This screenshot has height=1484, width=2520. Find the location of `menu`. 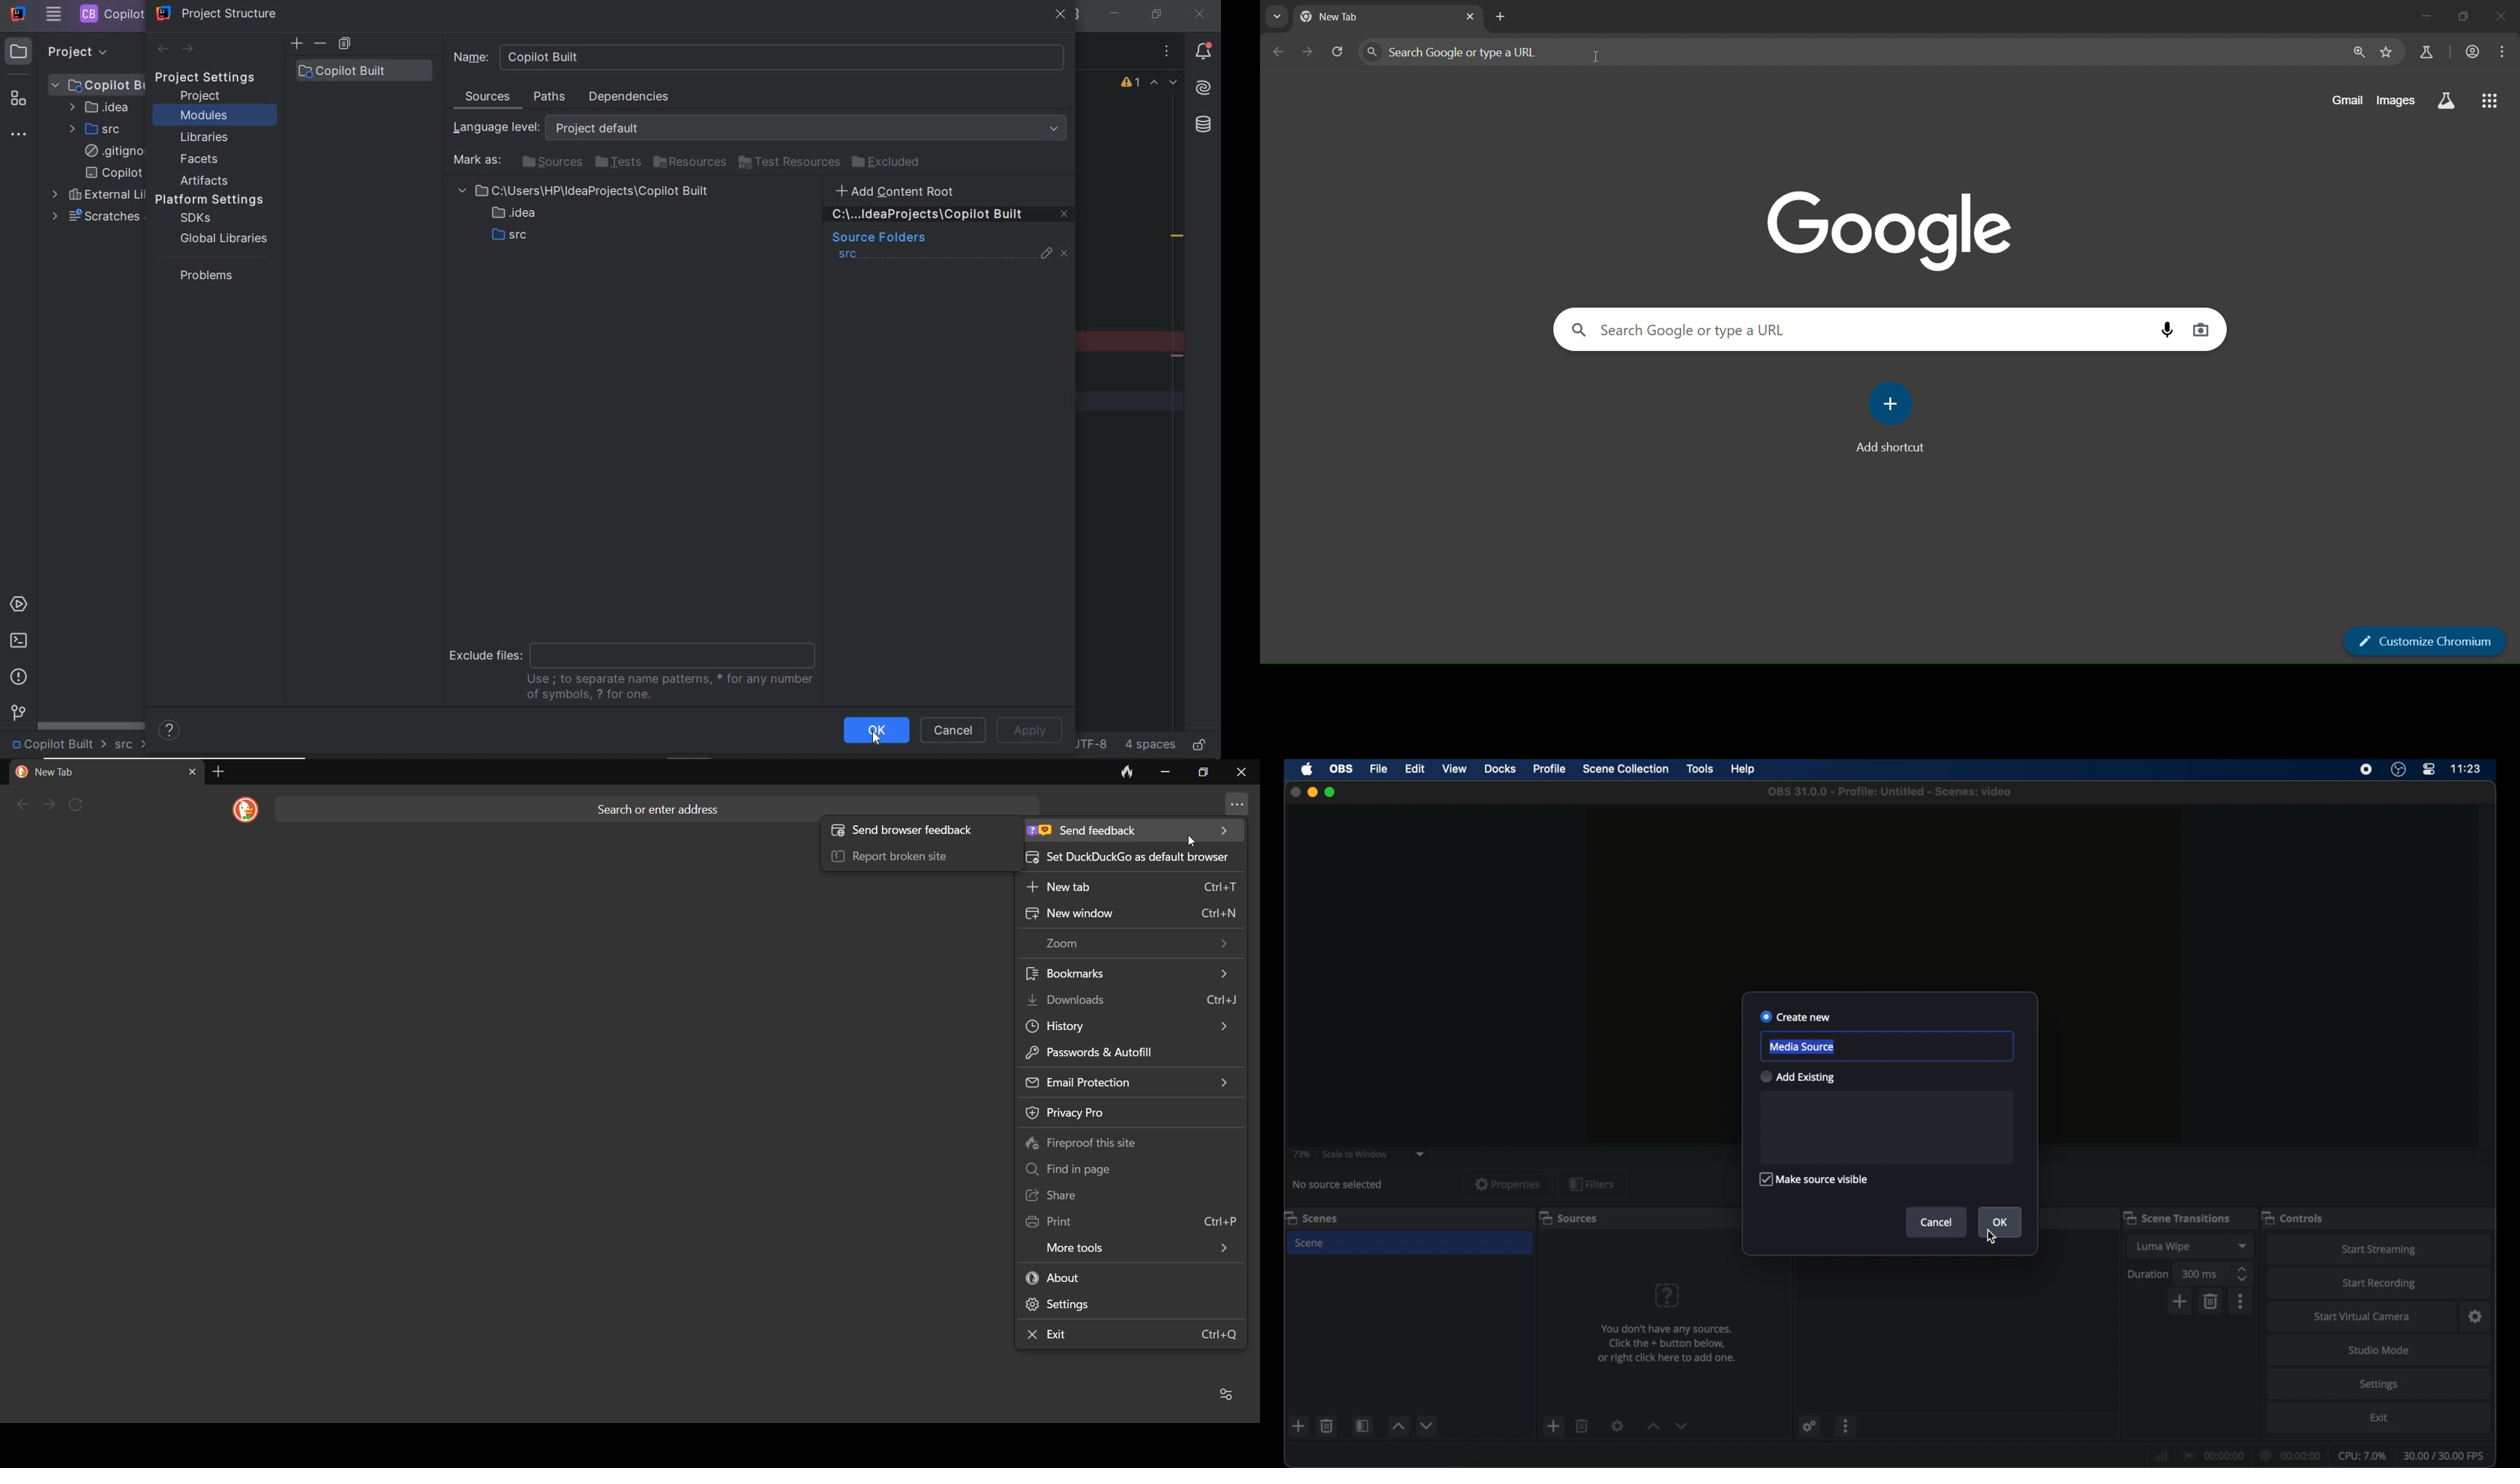

menu is located at coordinates (2504, 50).